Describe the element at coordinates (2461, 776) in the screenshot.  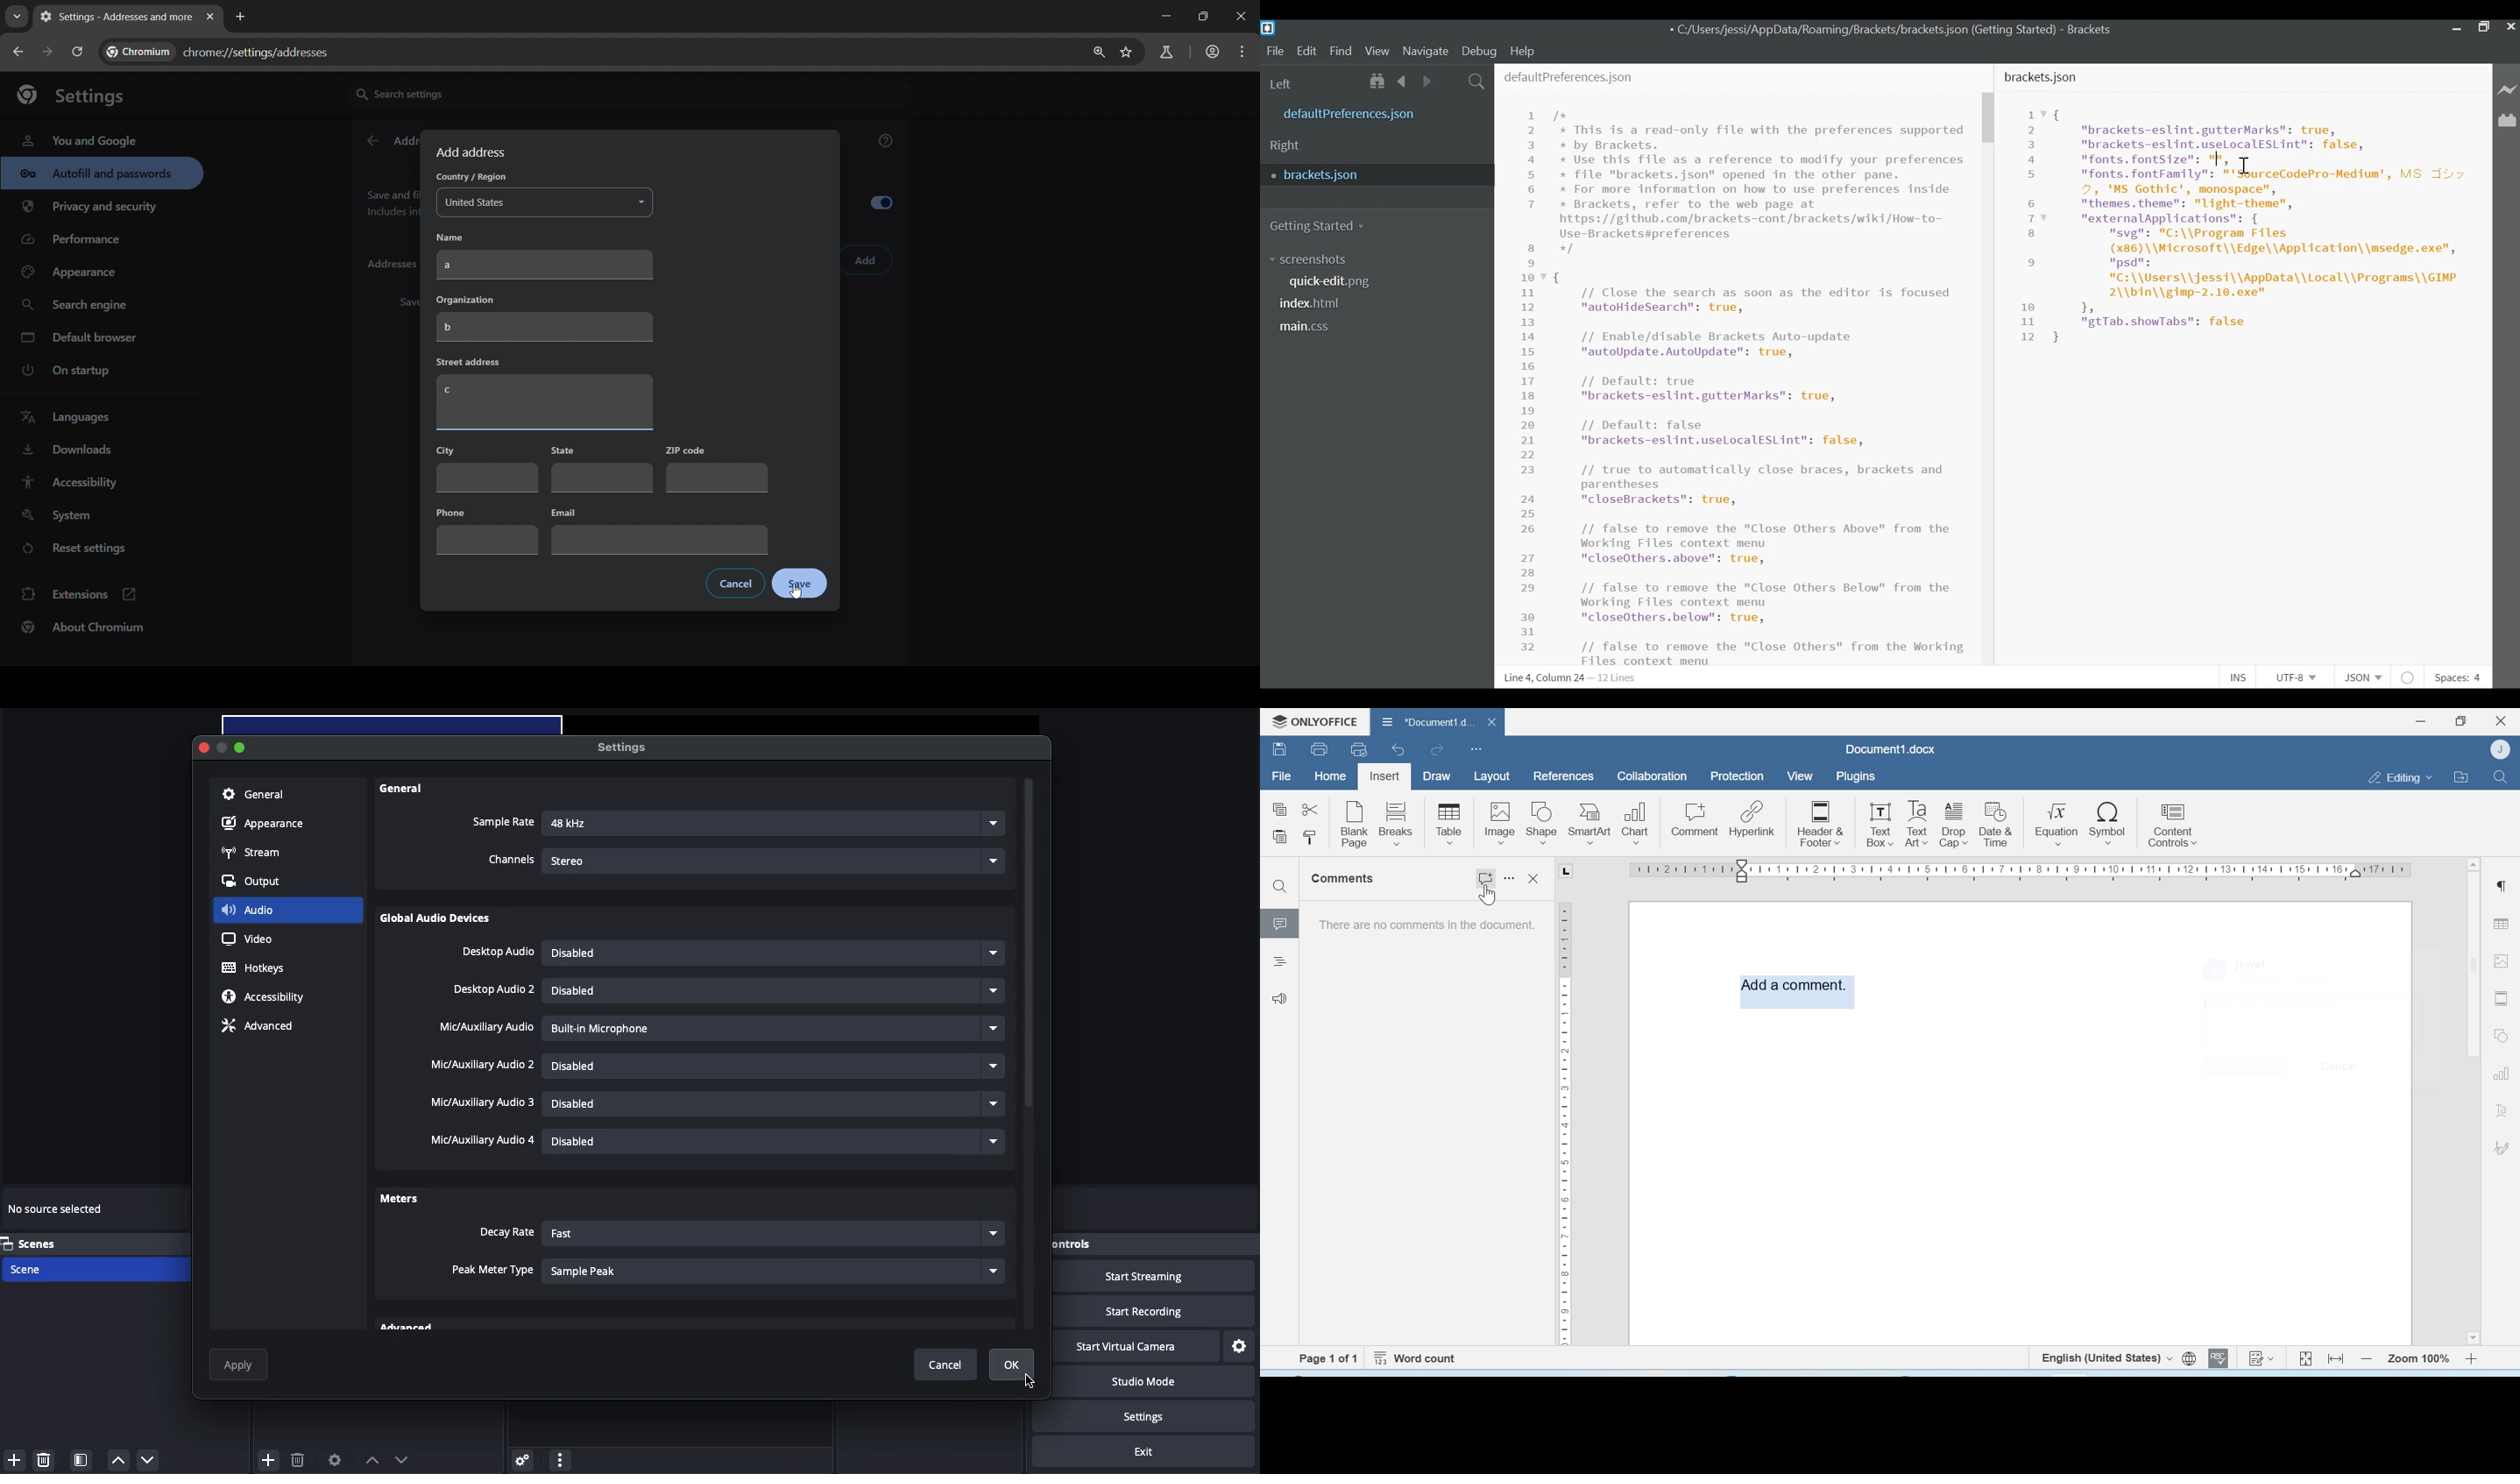
I see `Open file location` at that location.